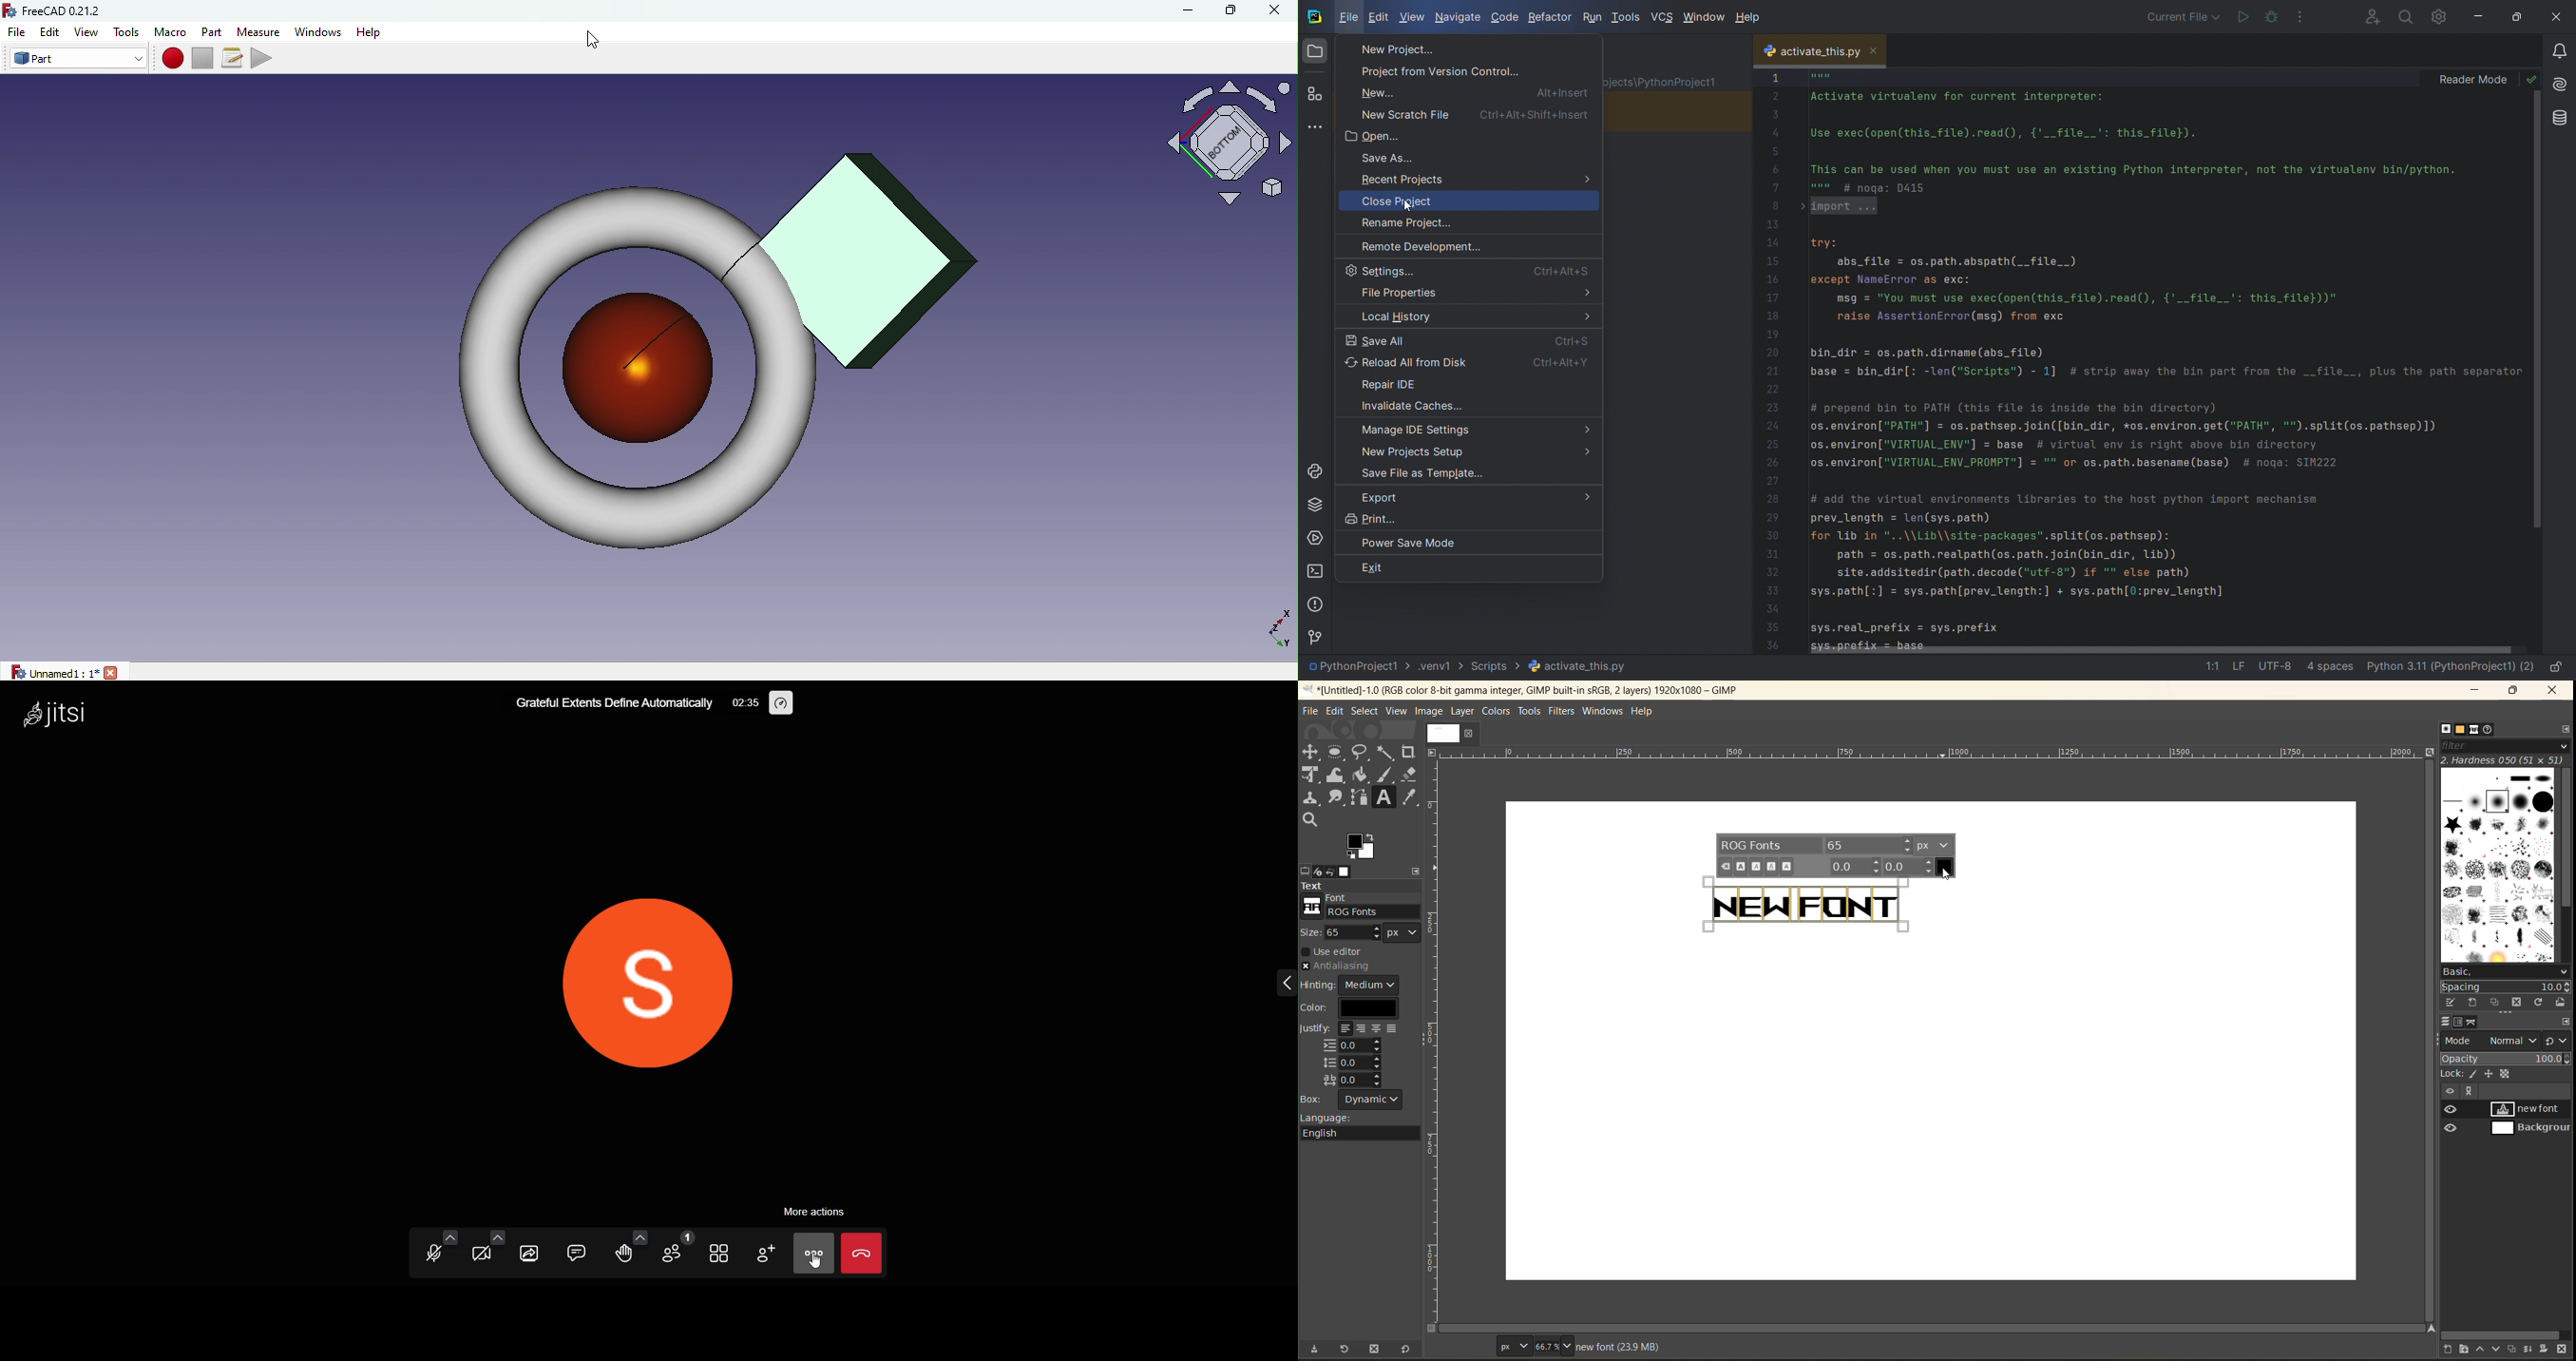  What do you see at coordinates (1465, 134) in the screenshot?
I see `open` at bounding box center [1465, 134].